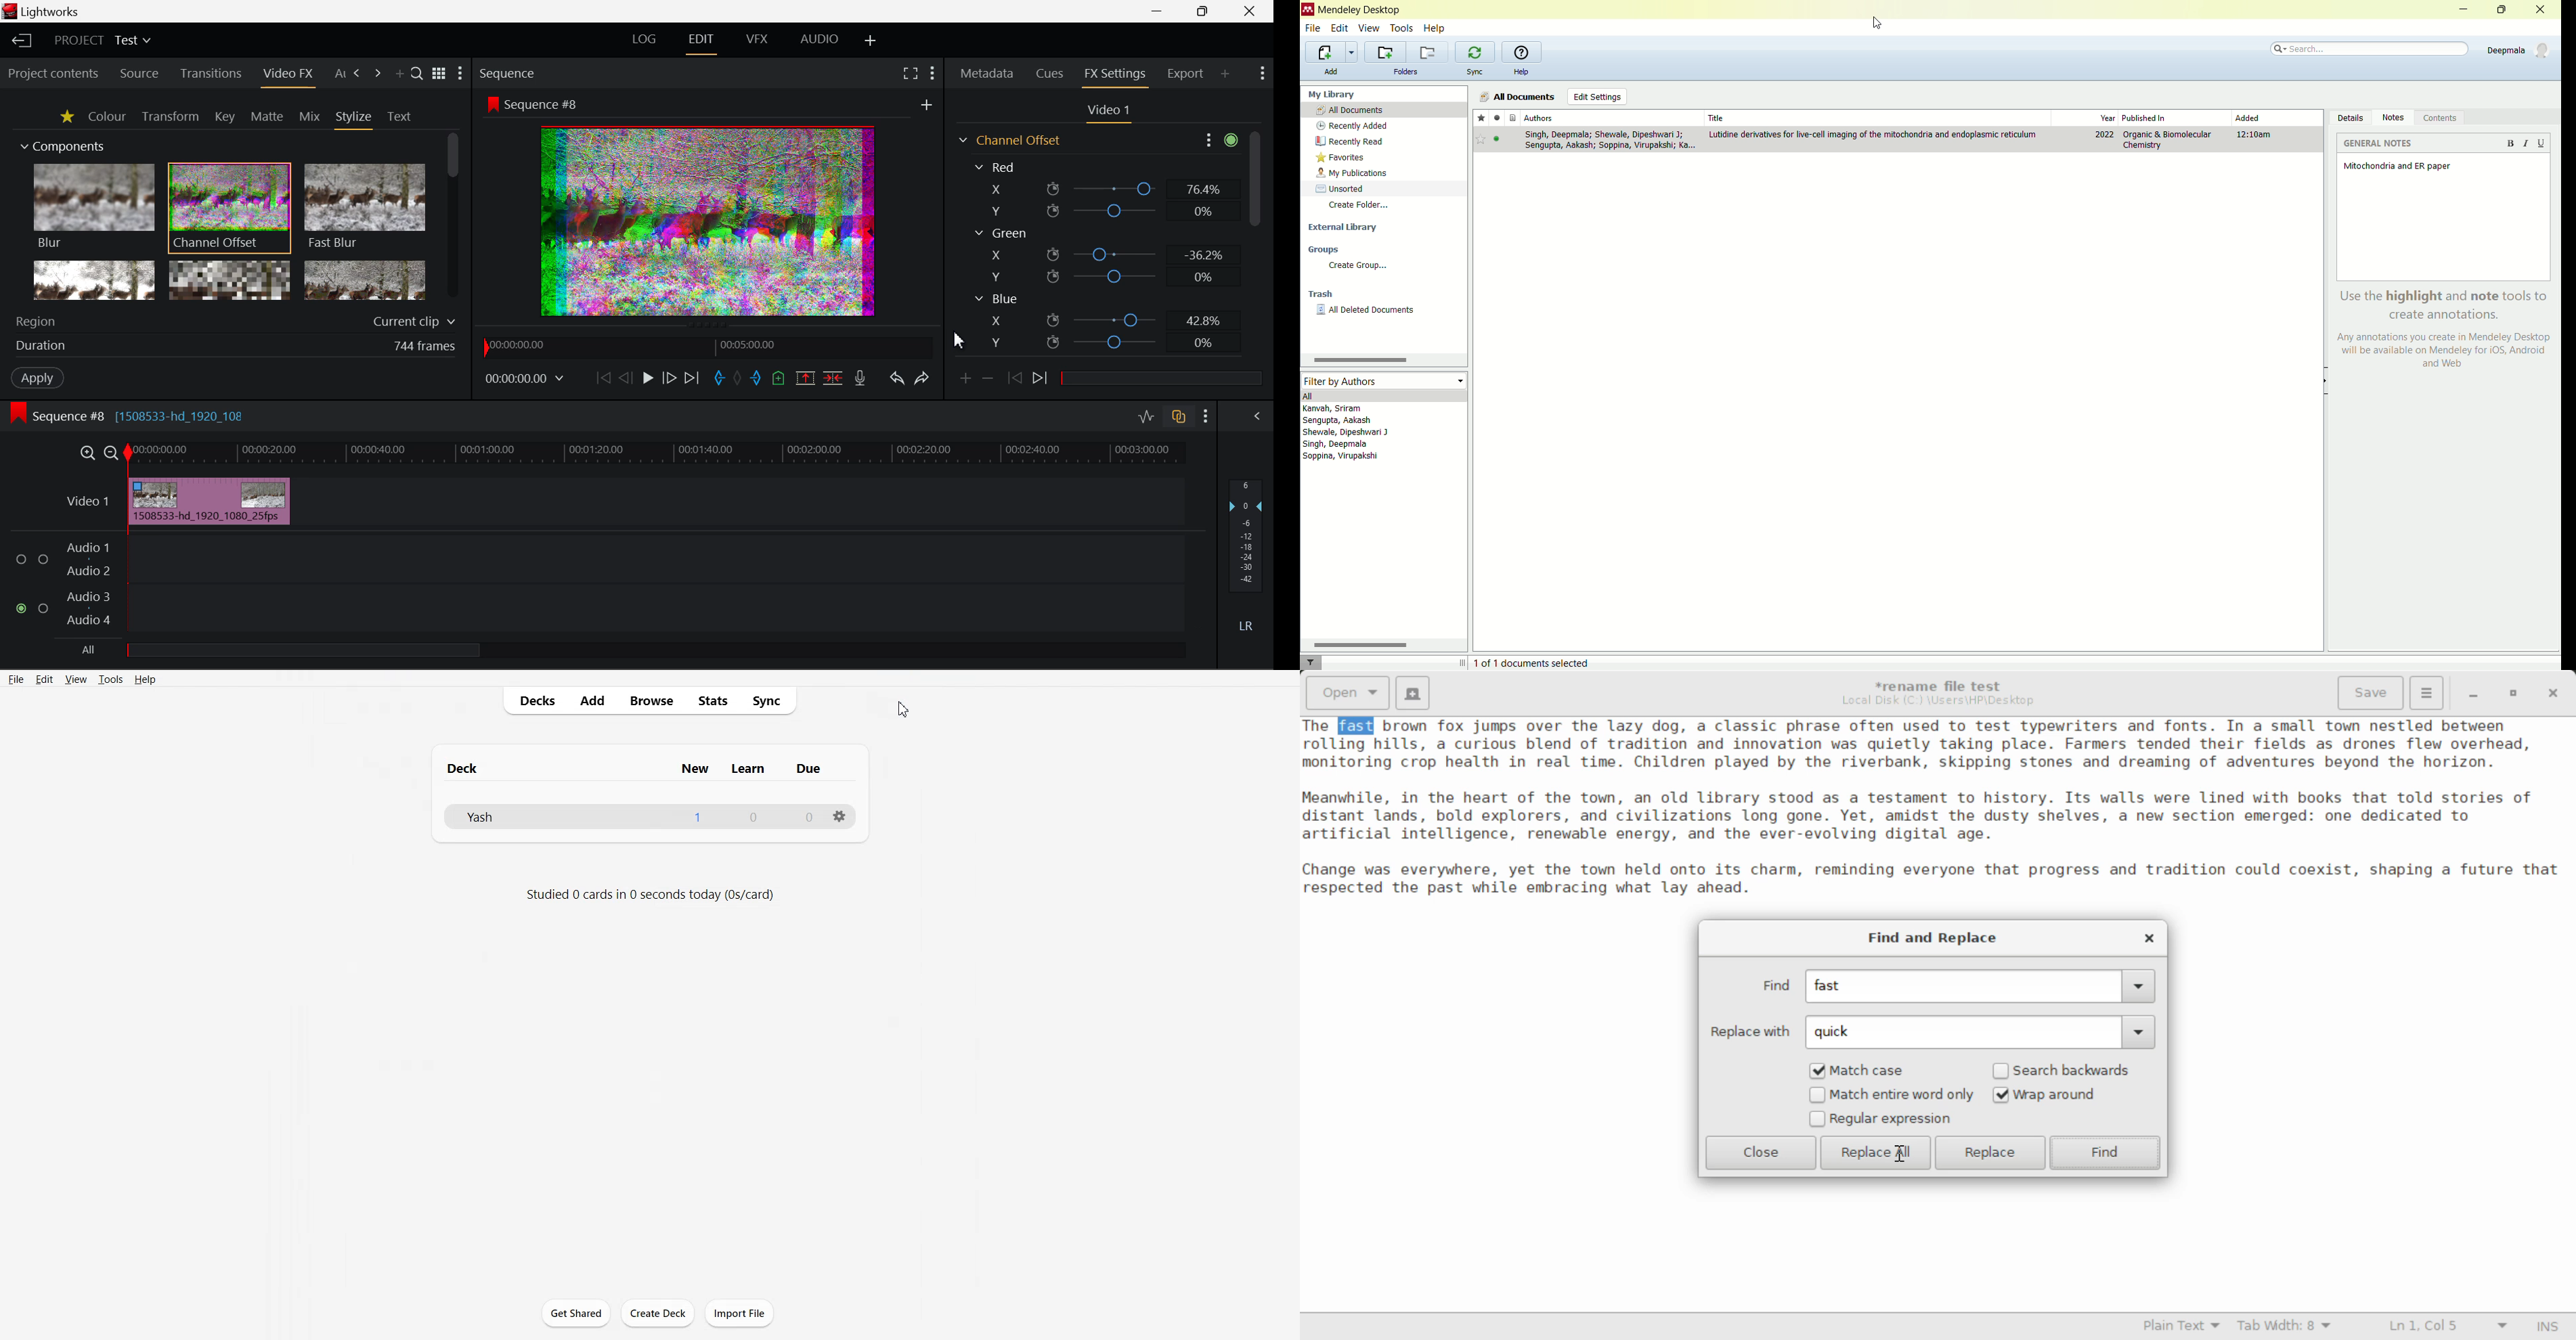  What do you see at coordinates (1314, 28) in the screenshot?
I see `file` at bounding box center [1314, 28].